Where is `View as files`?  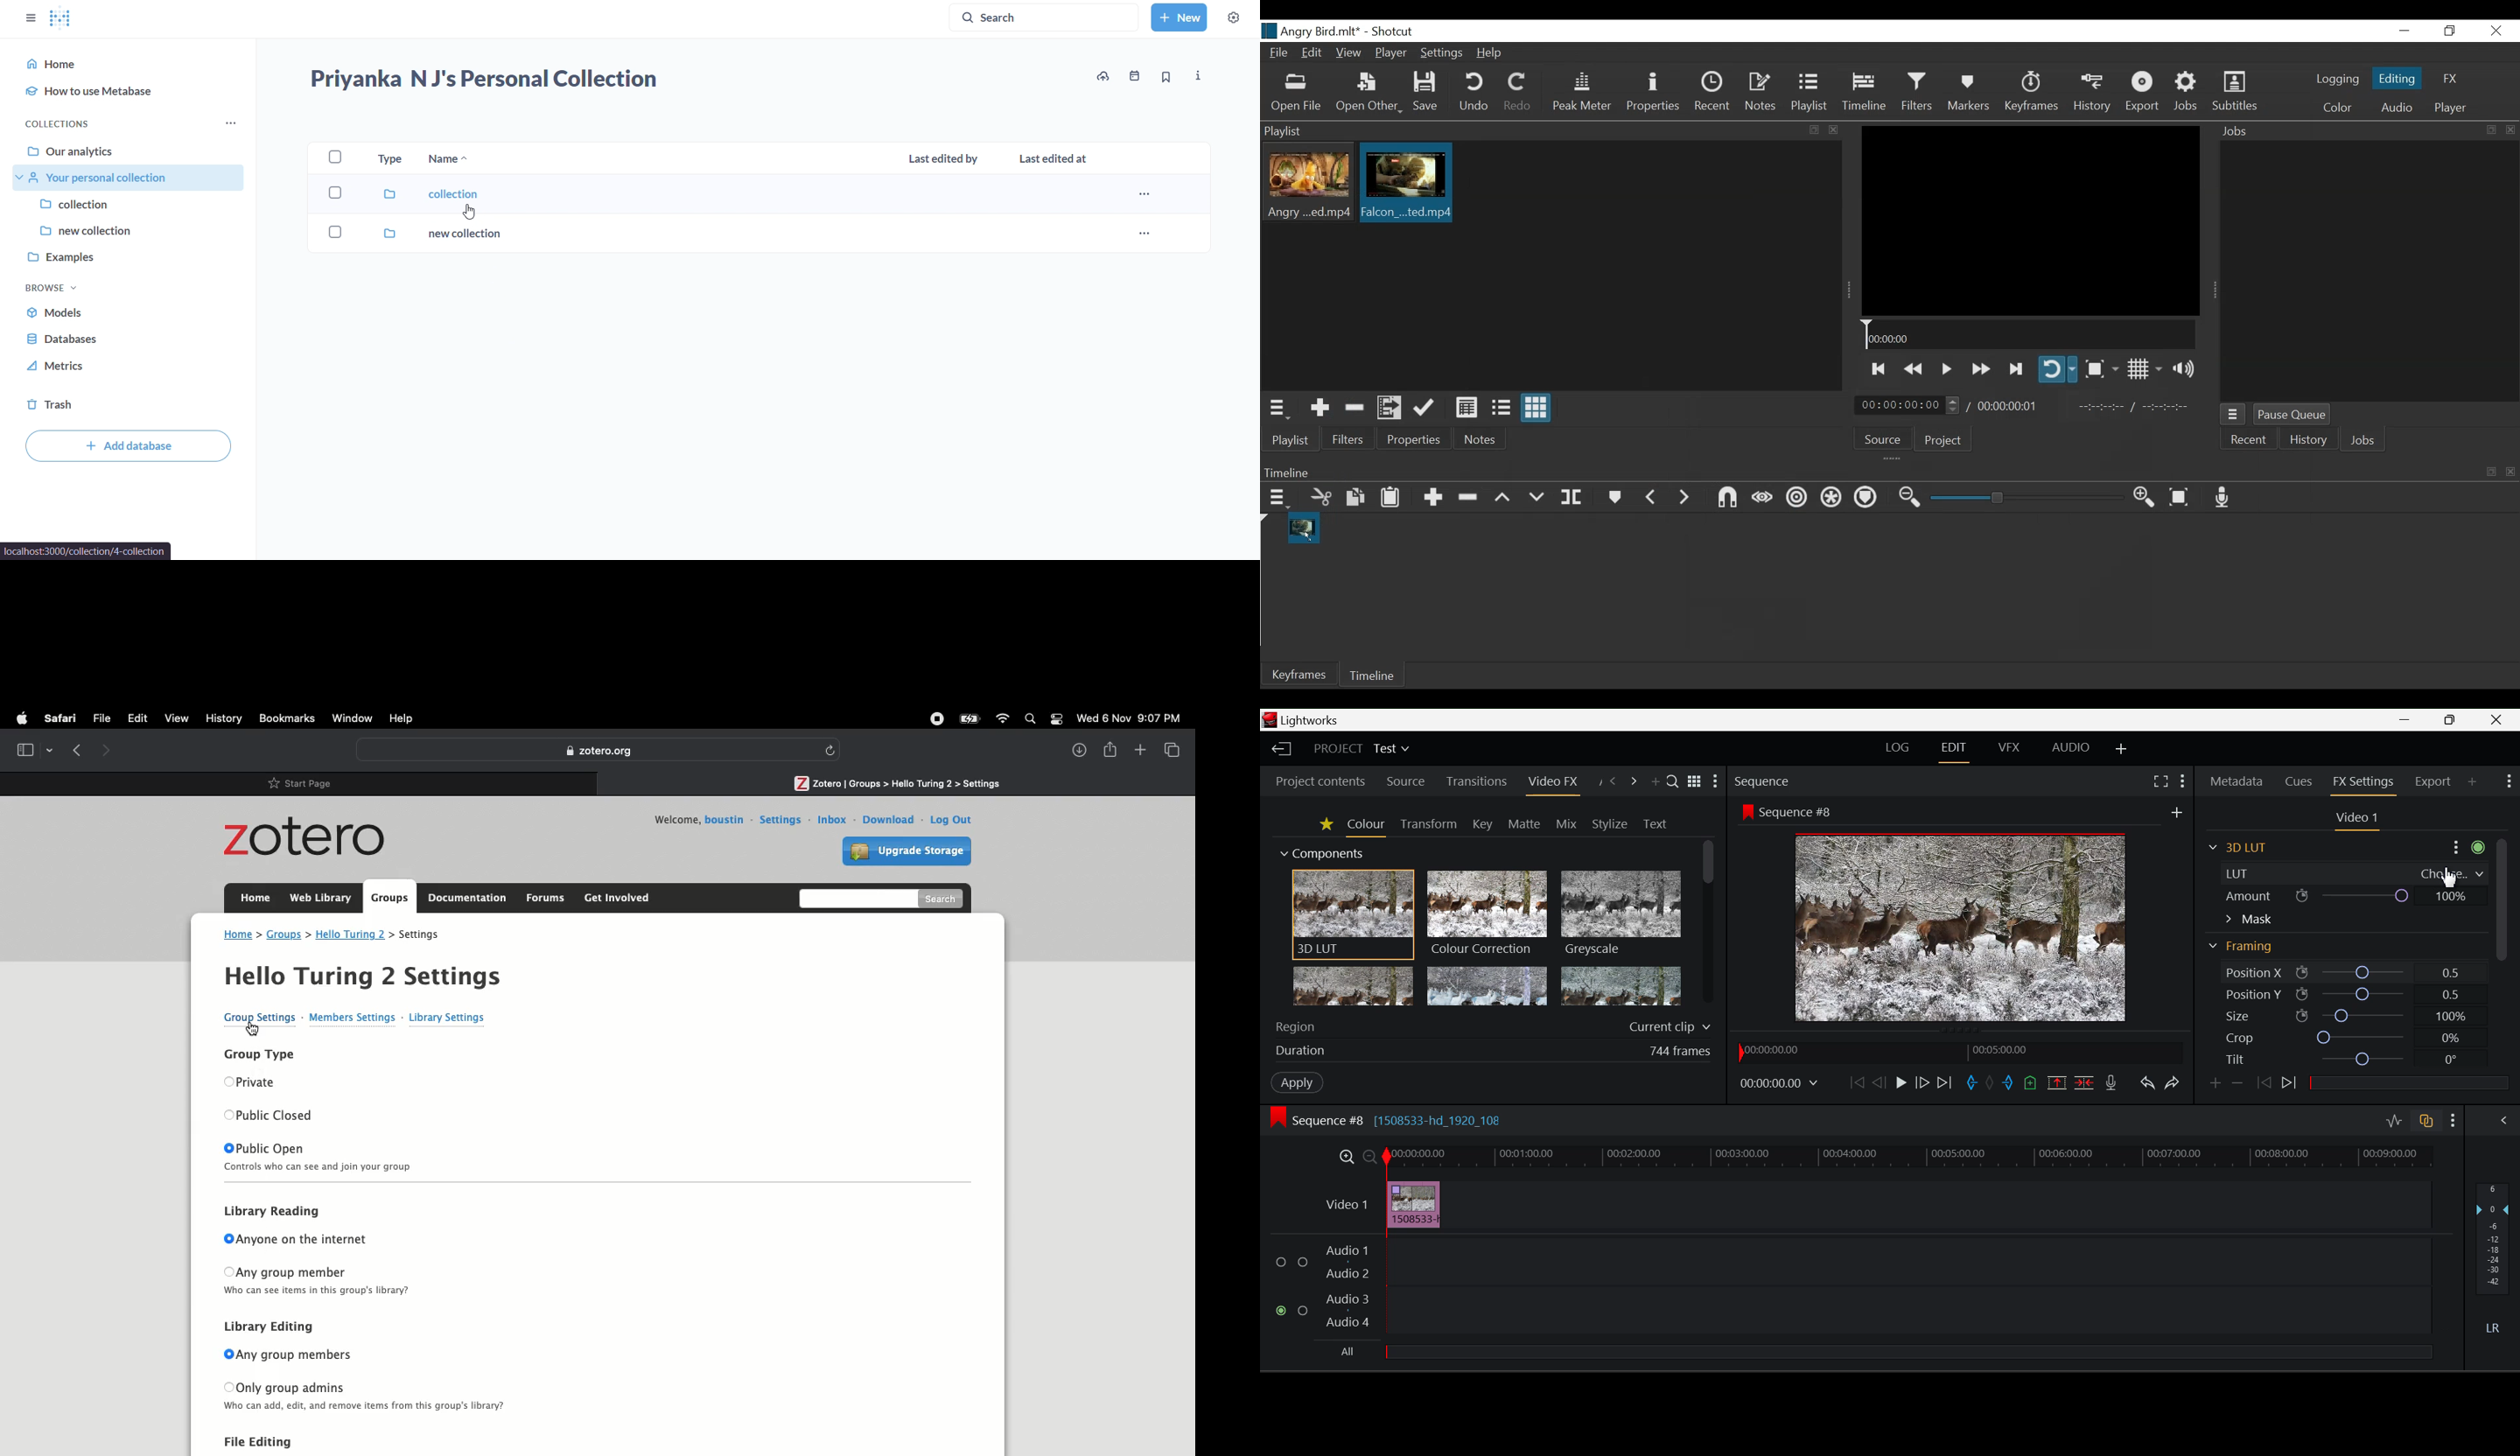 View as files is located at coordinates (1501, 409).